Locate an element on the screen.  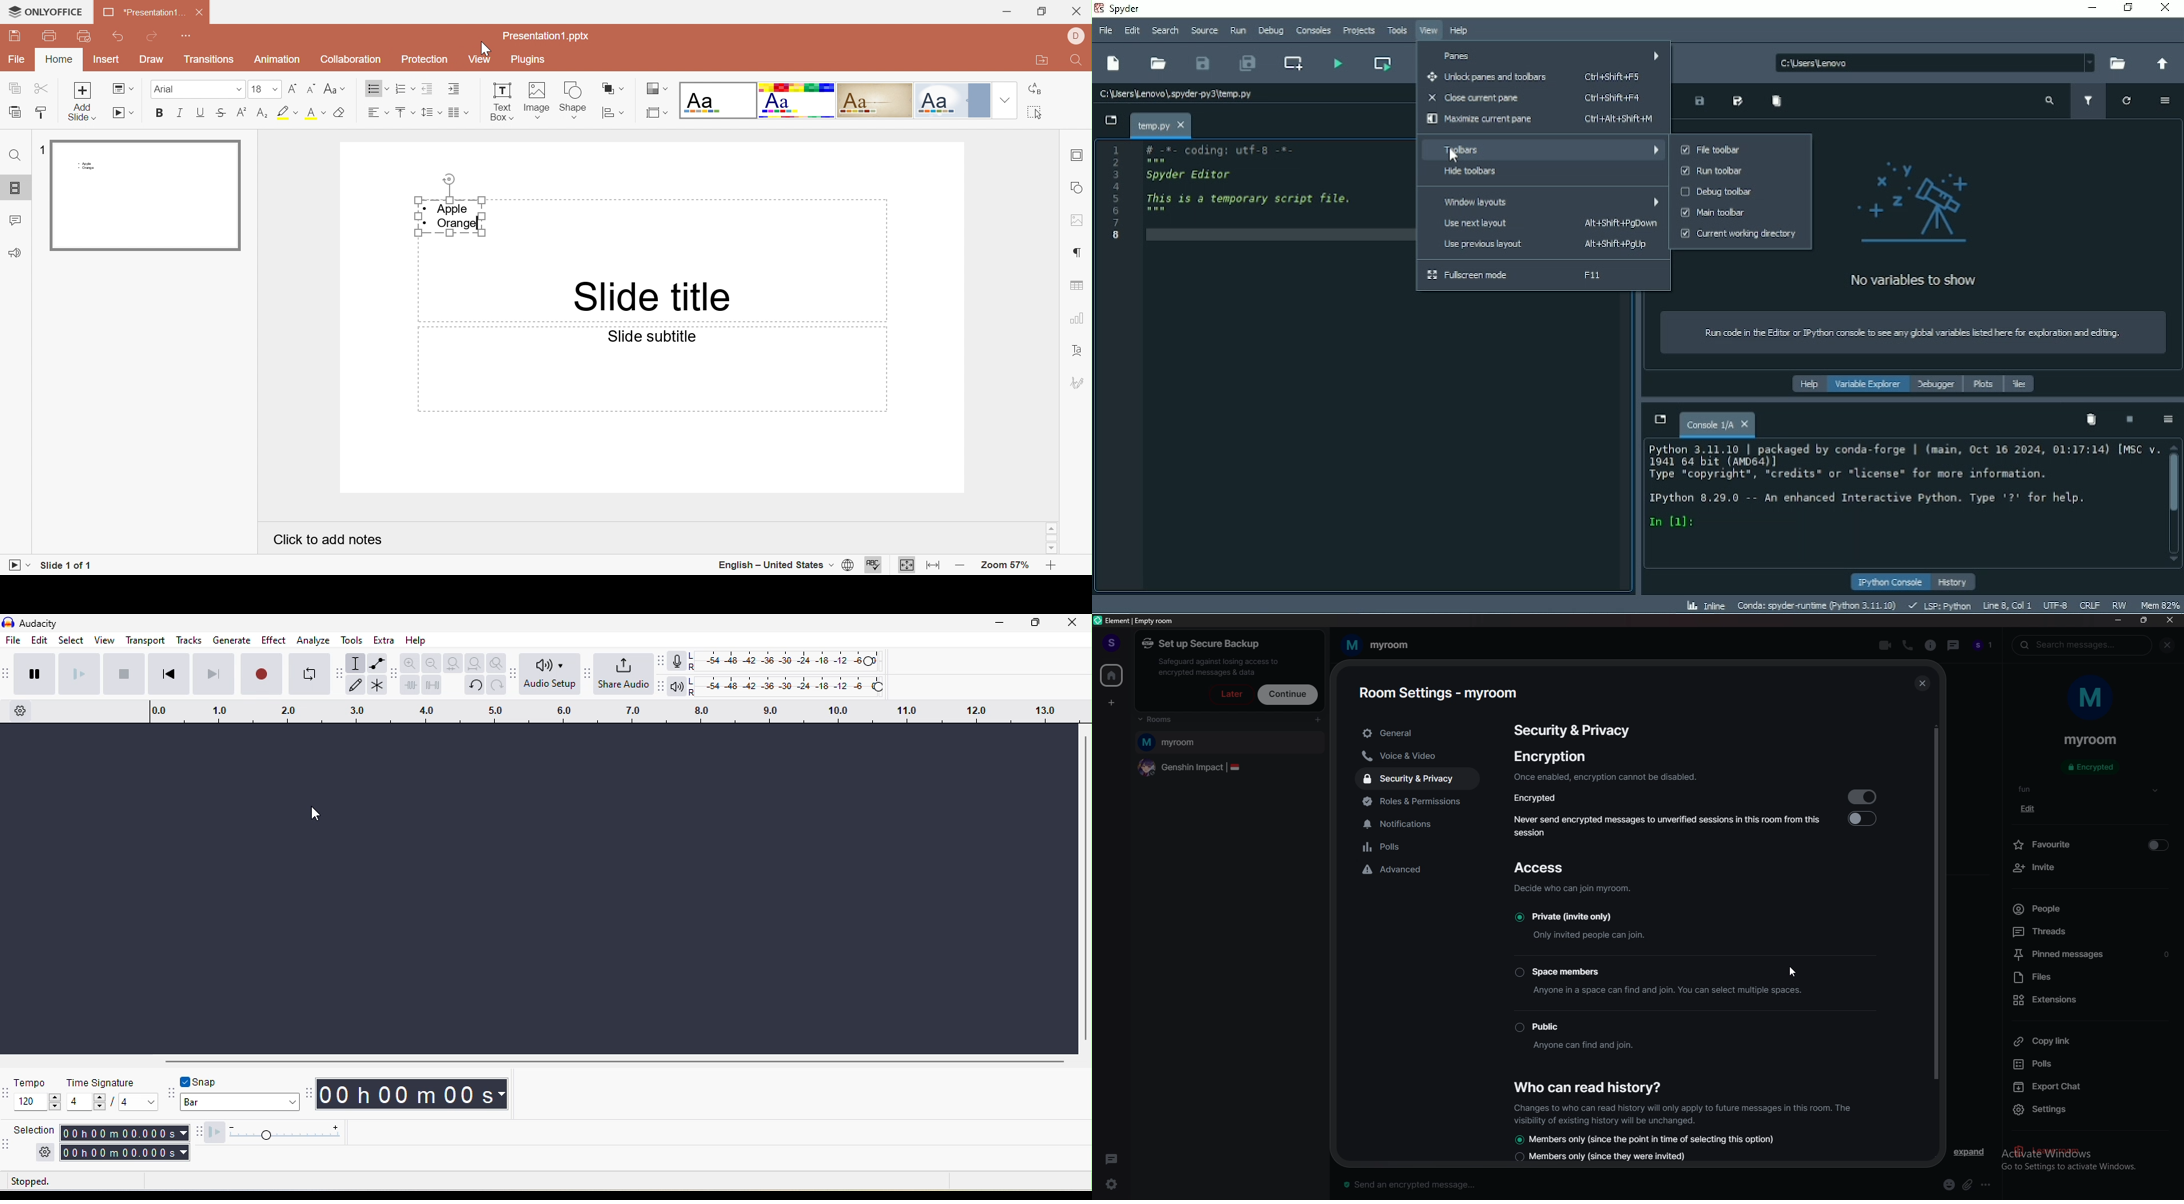
polls is located at coordinates (1422, 849).